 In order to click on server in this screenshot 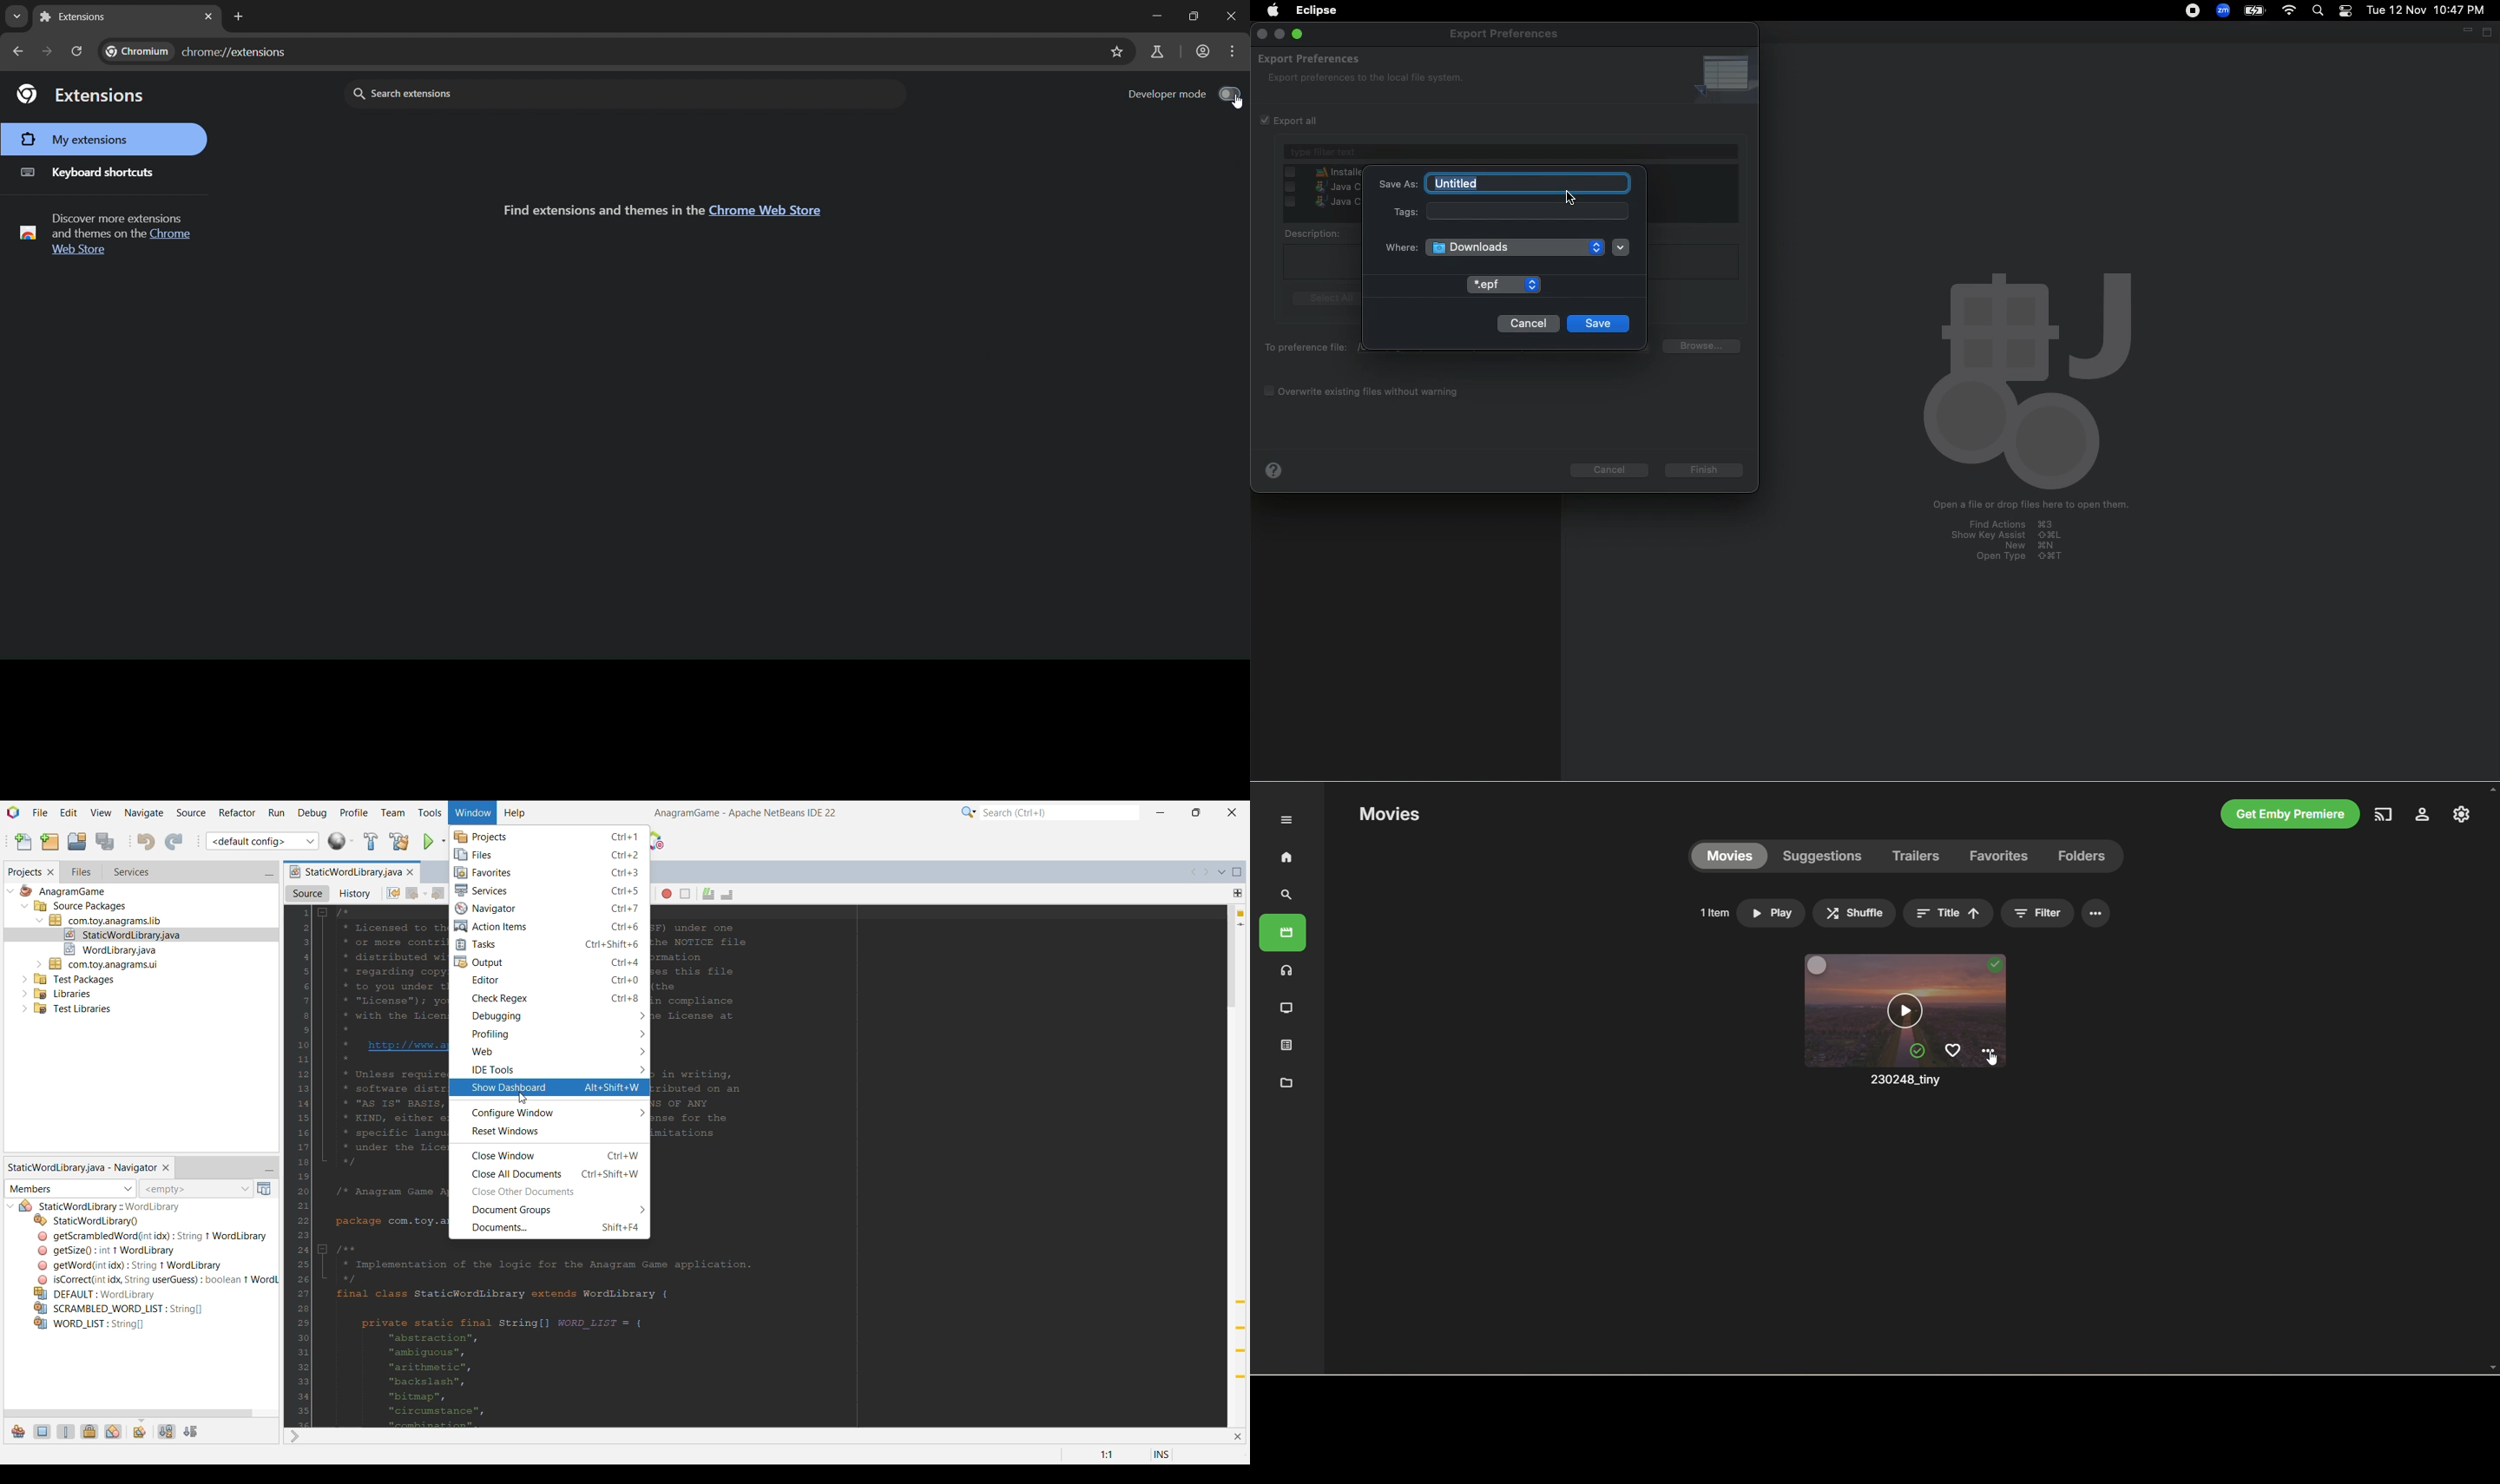, I will do `click(2423, 816)`.